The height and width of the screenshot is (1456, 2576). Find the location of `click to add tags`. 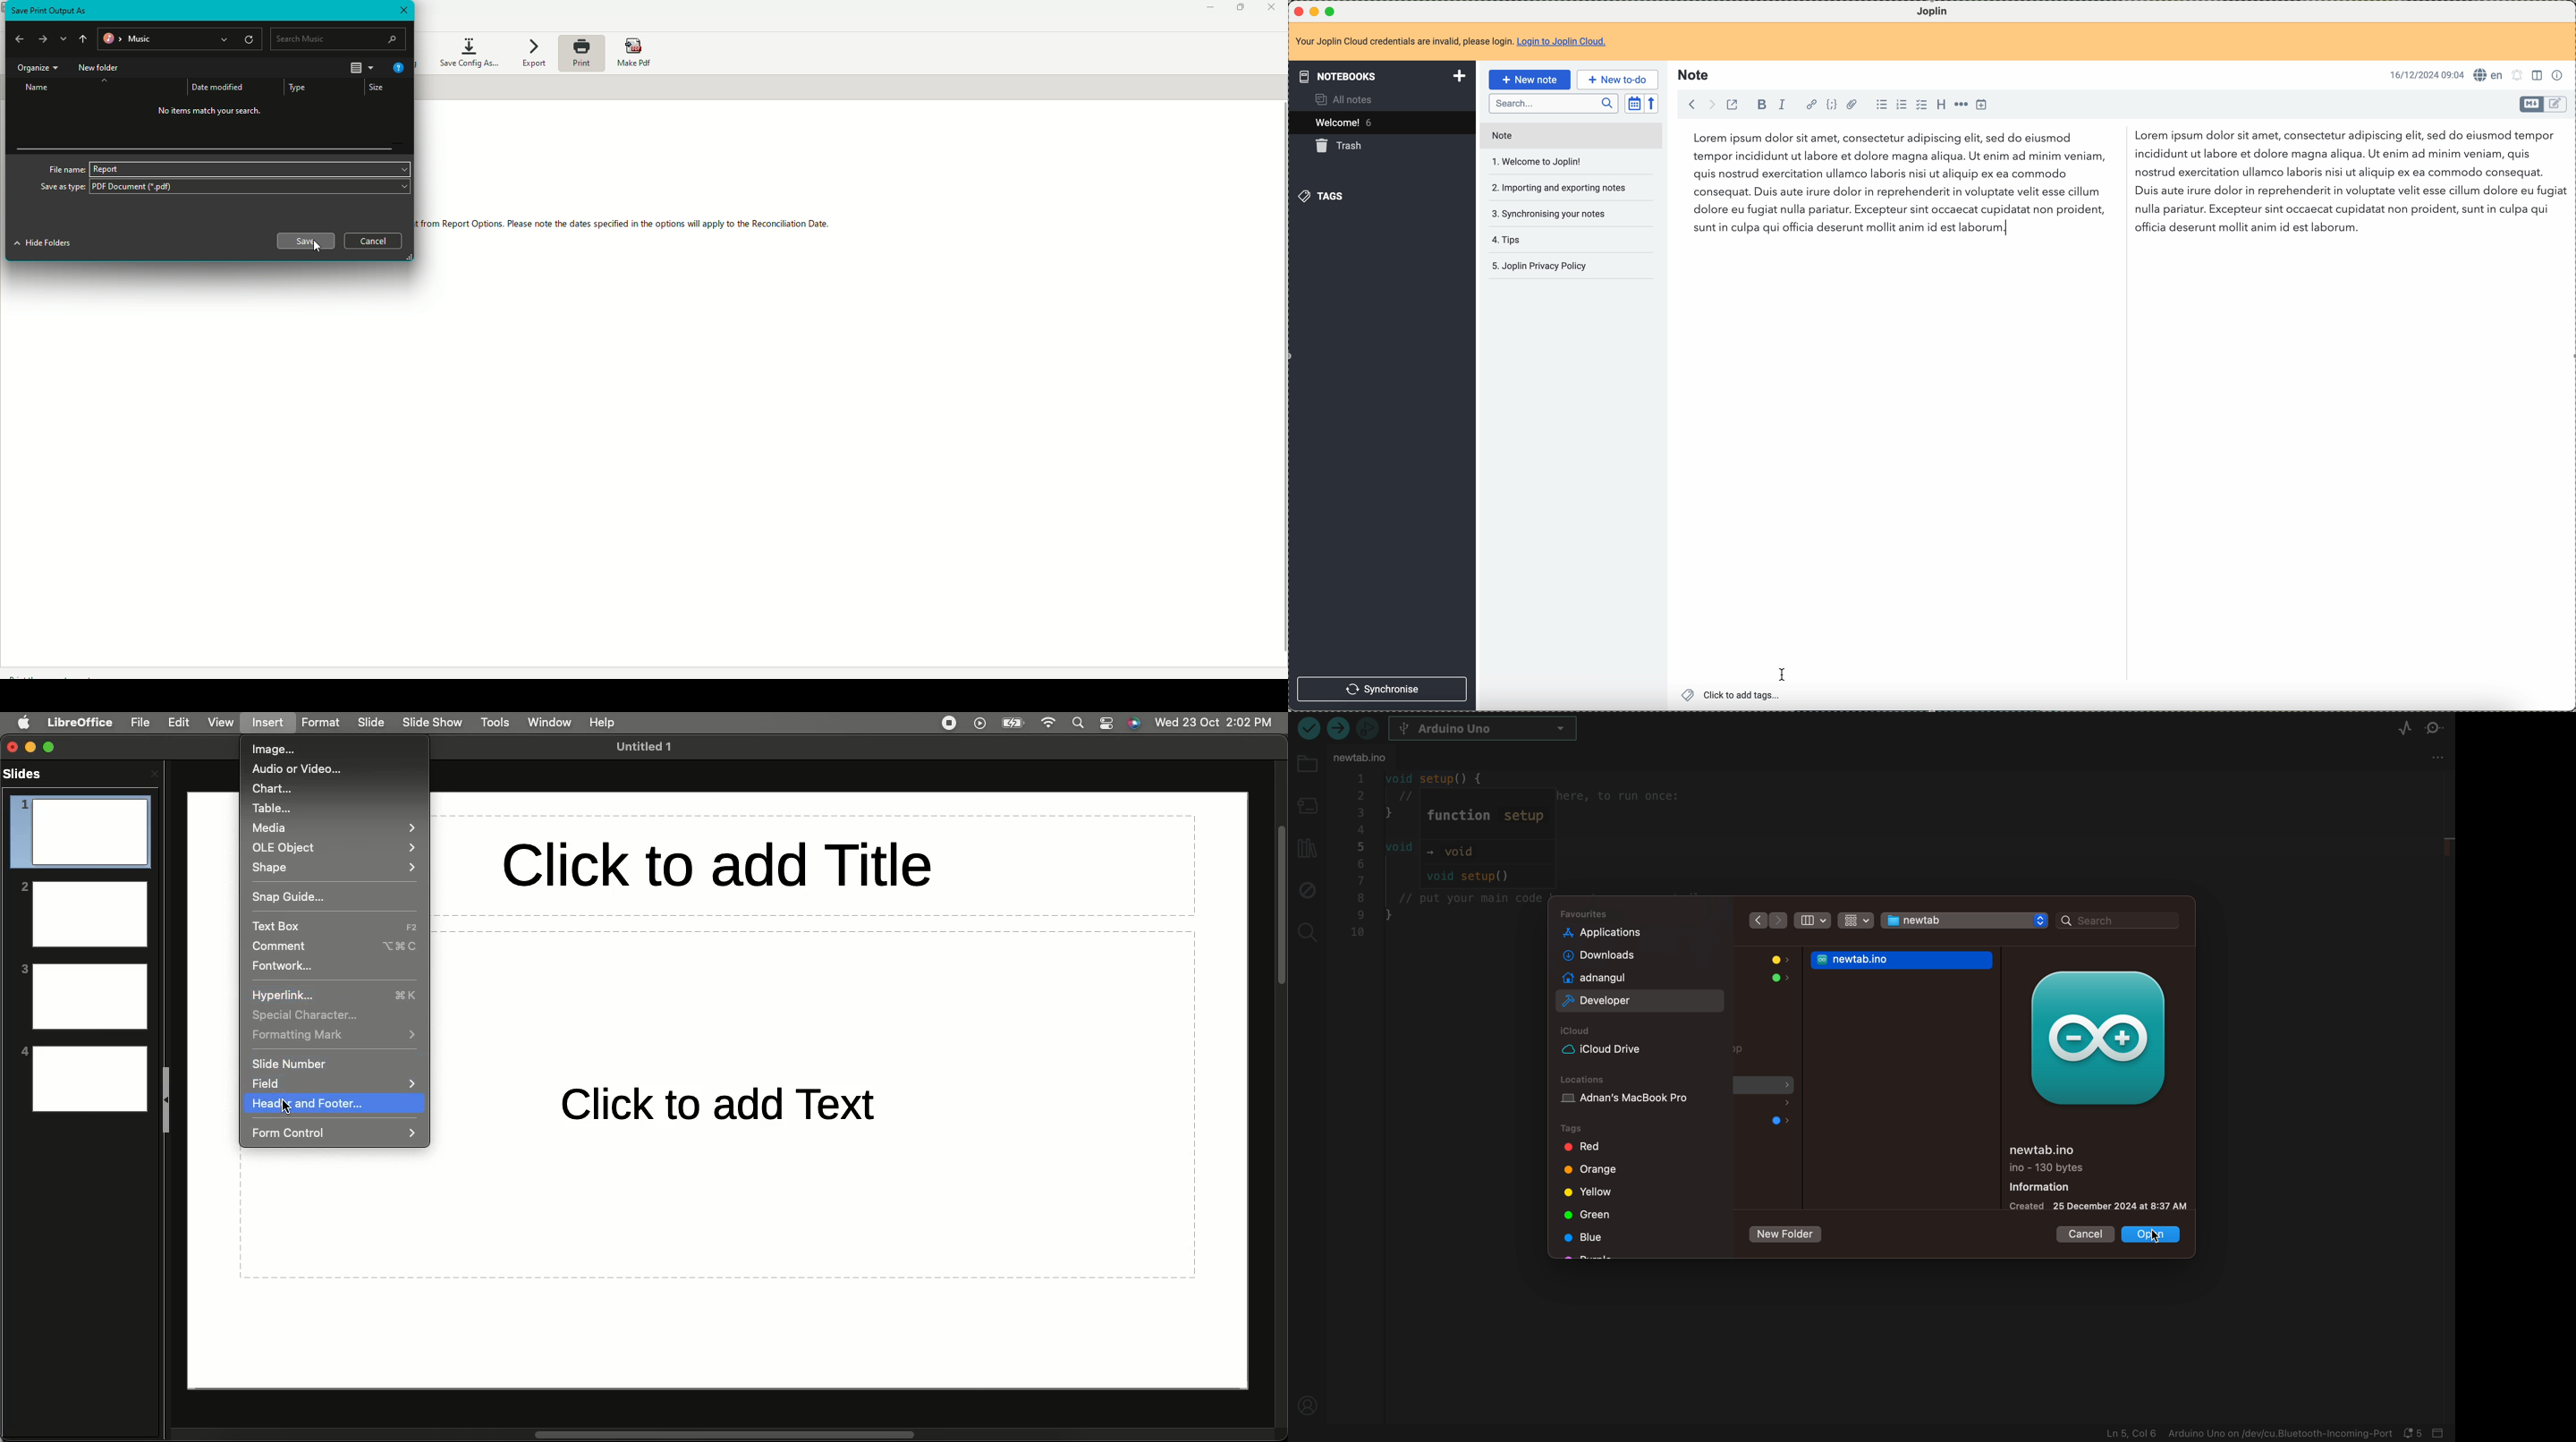

click to add tags is located at coordinates (1731, 696).